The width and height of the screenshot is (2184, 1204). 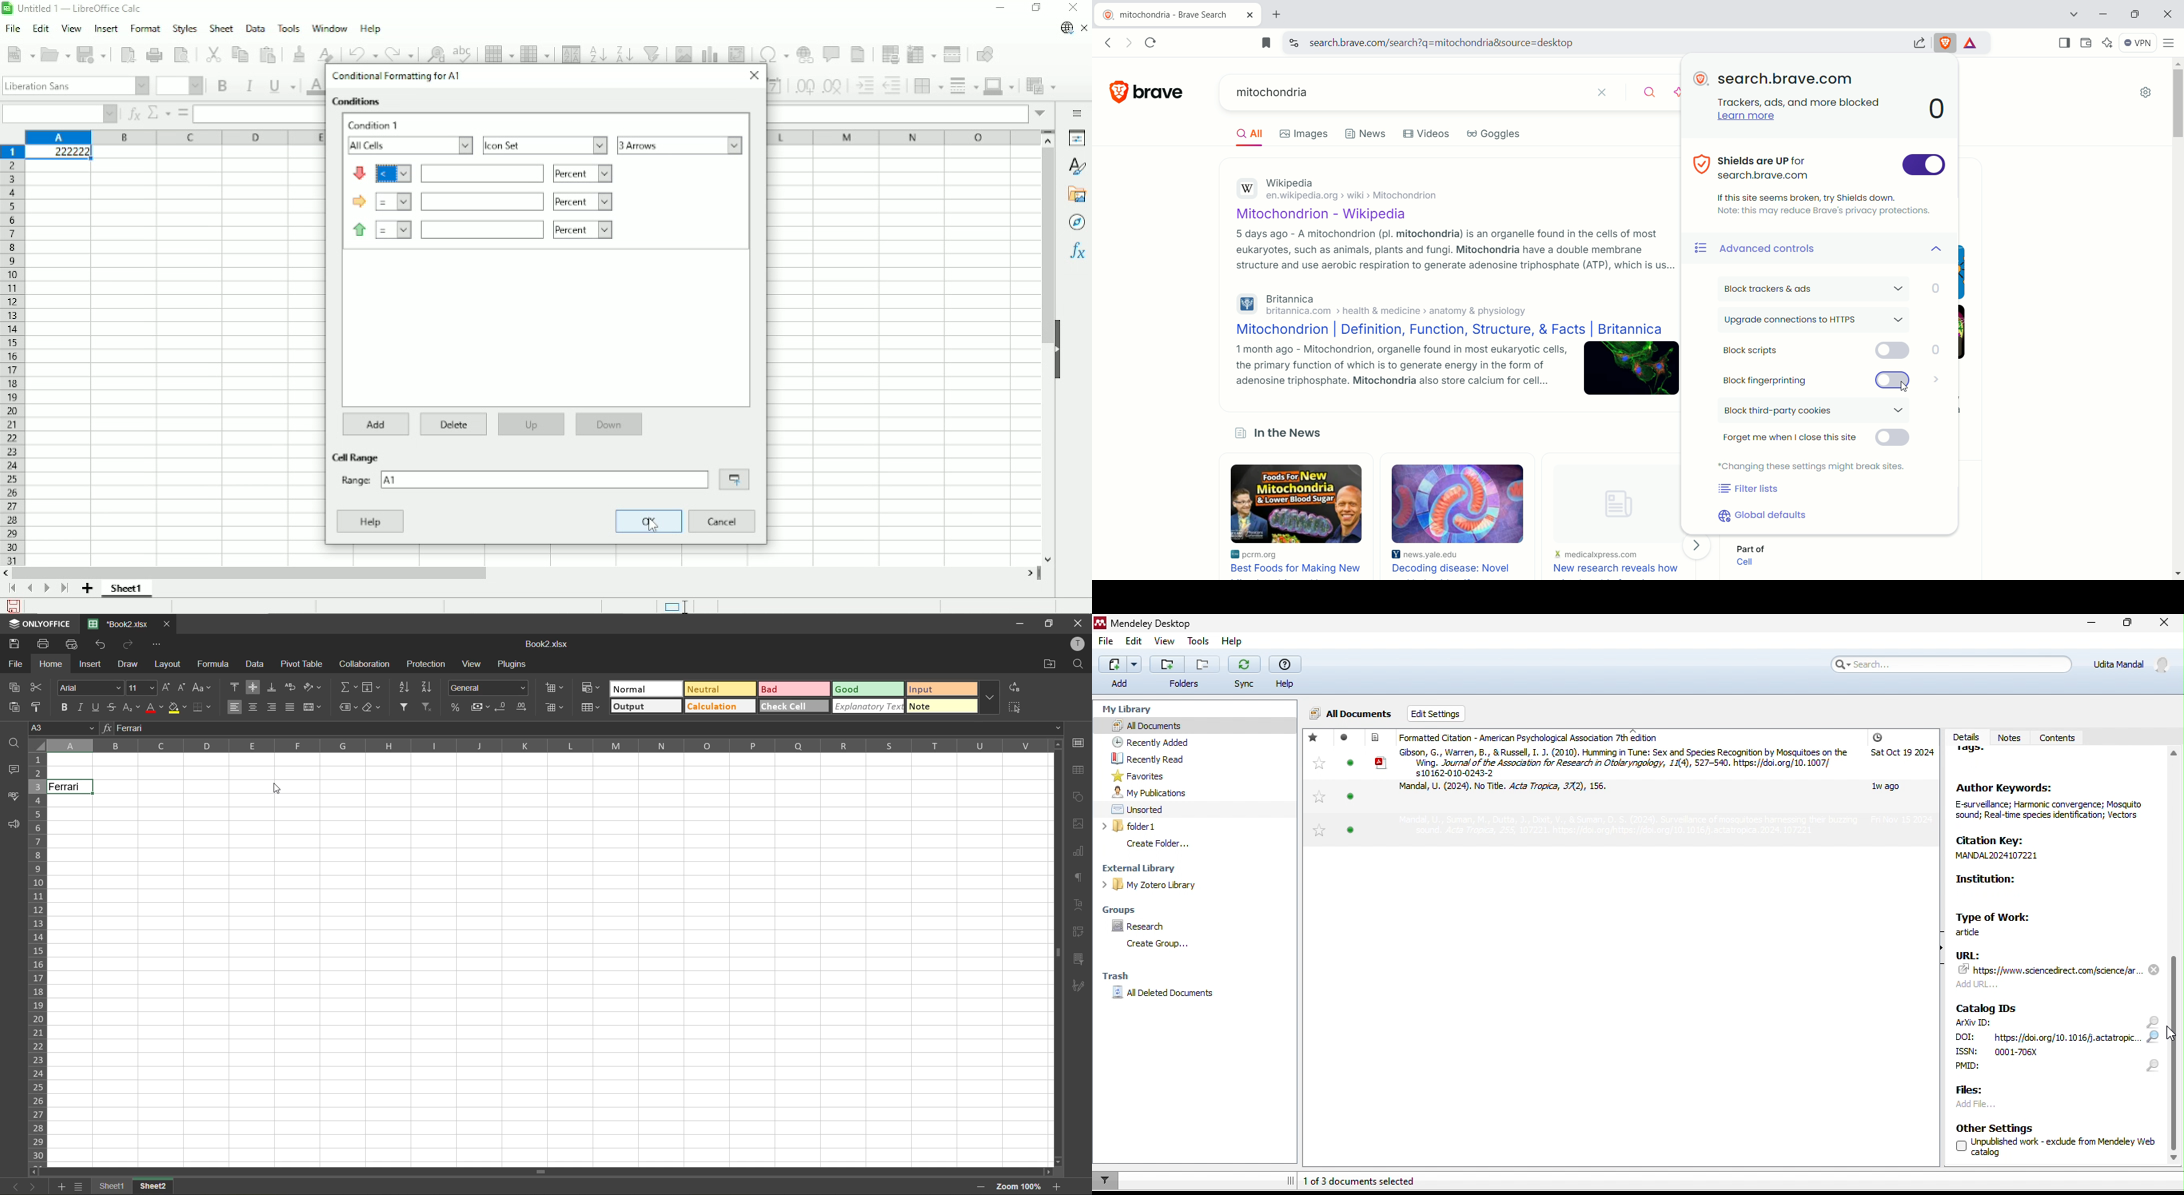 What do you see at coordinates (1126, 974) in the screenshot?
I see `trash` at bounding box center [1126, 974].